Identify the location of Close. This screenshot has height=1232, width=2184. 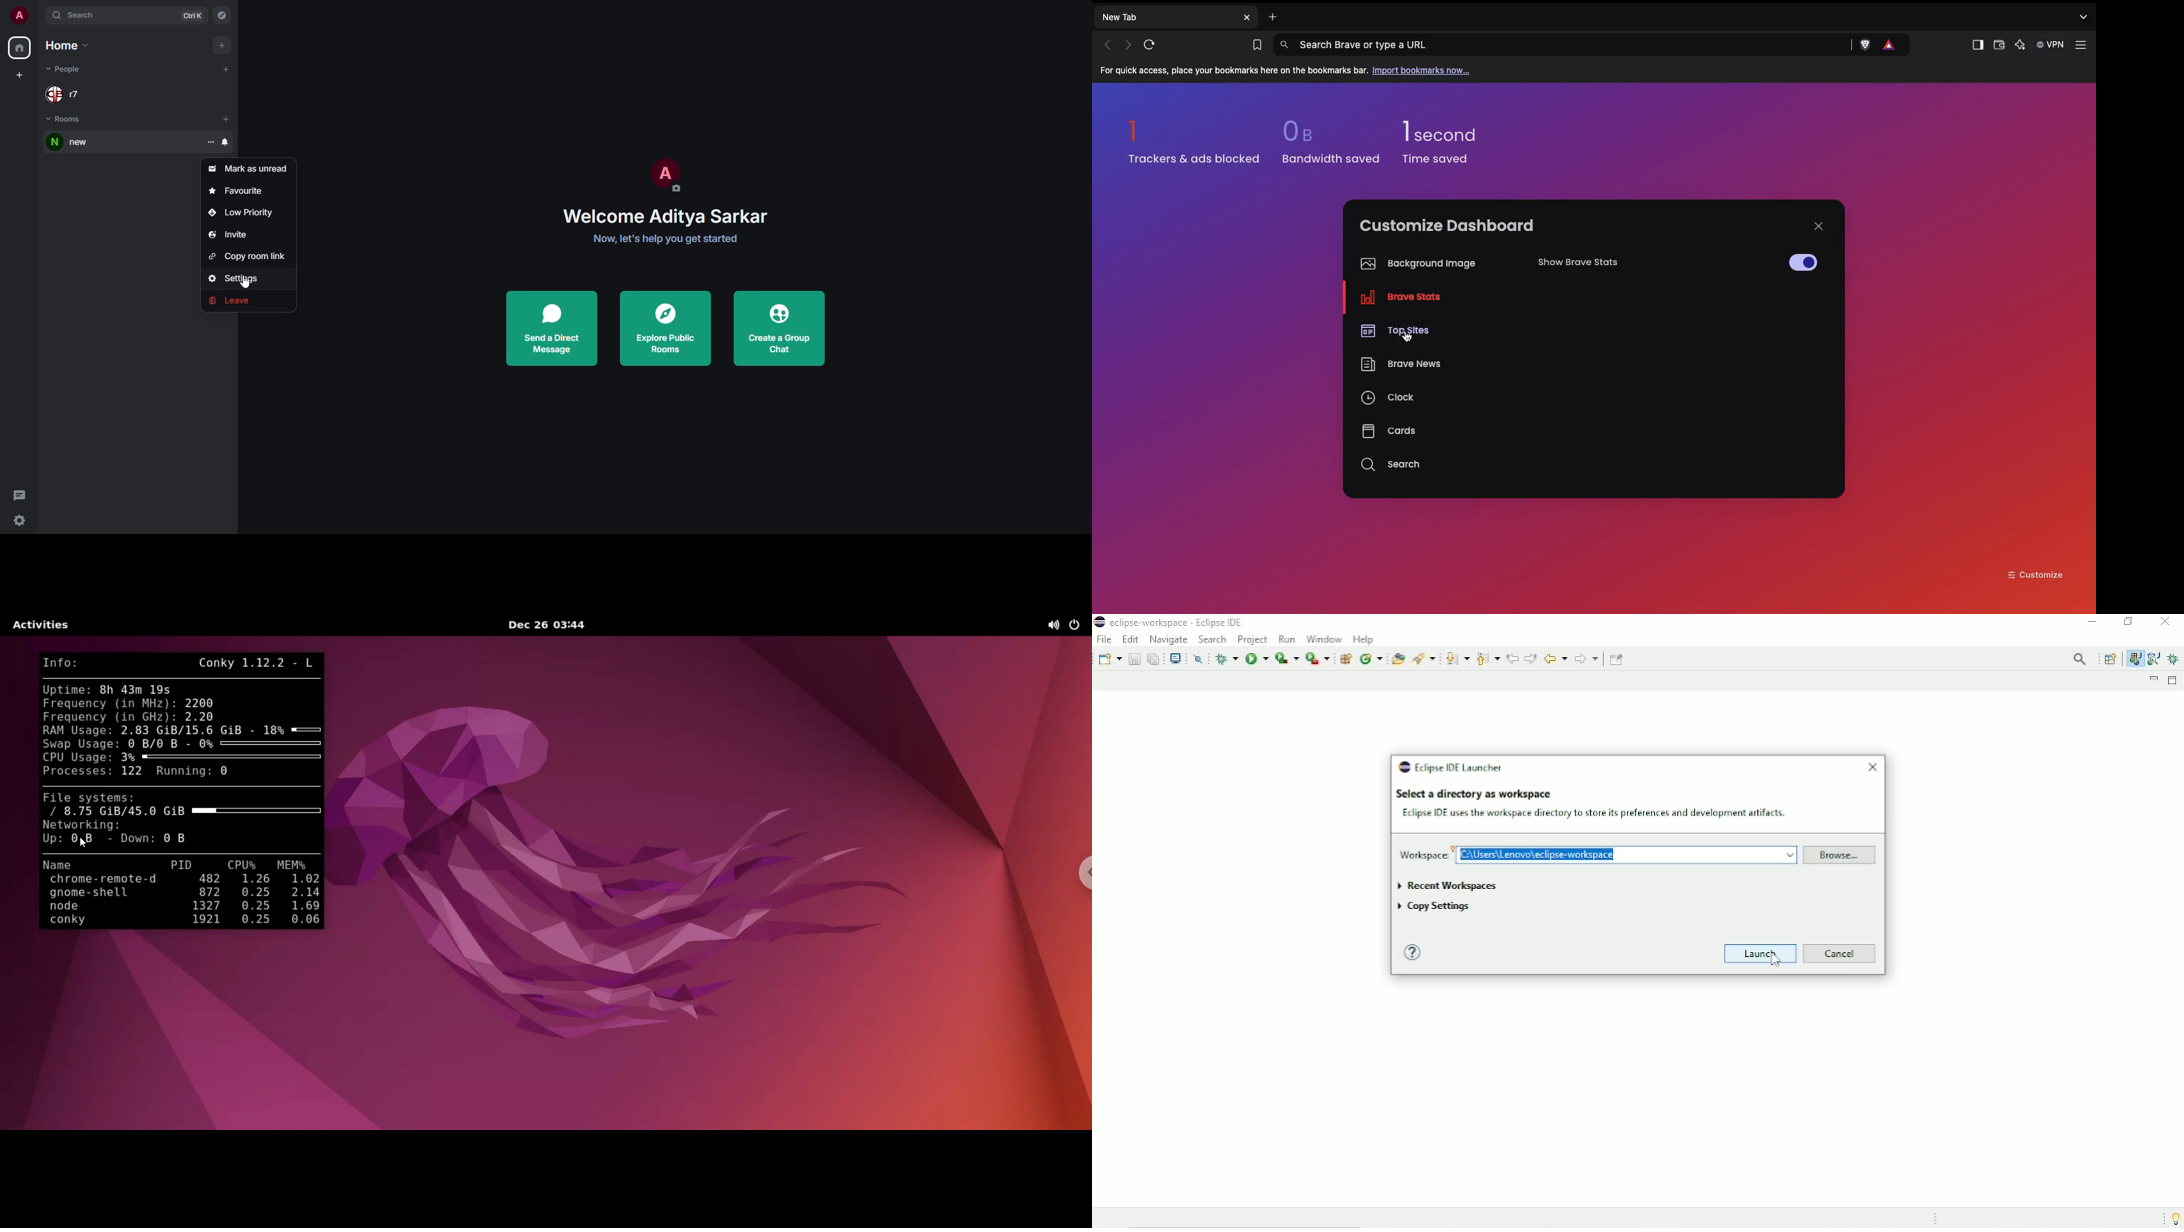
(1871, 767).